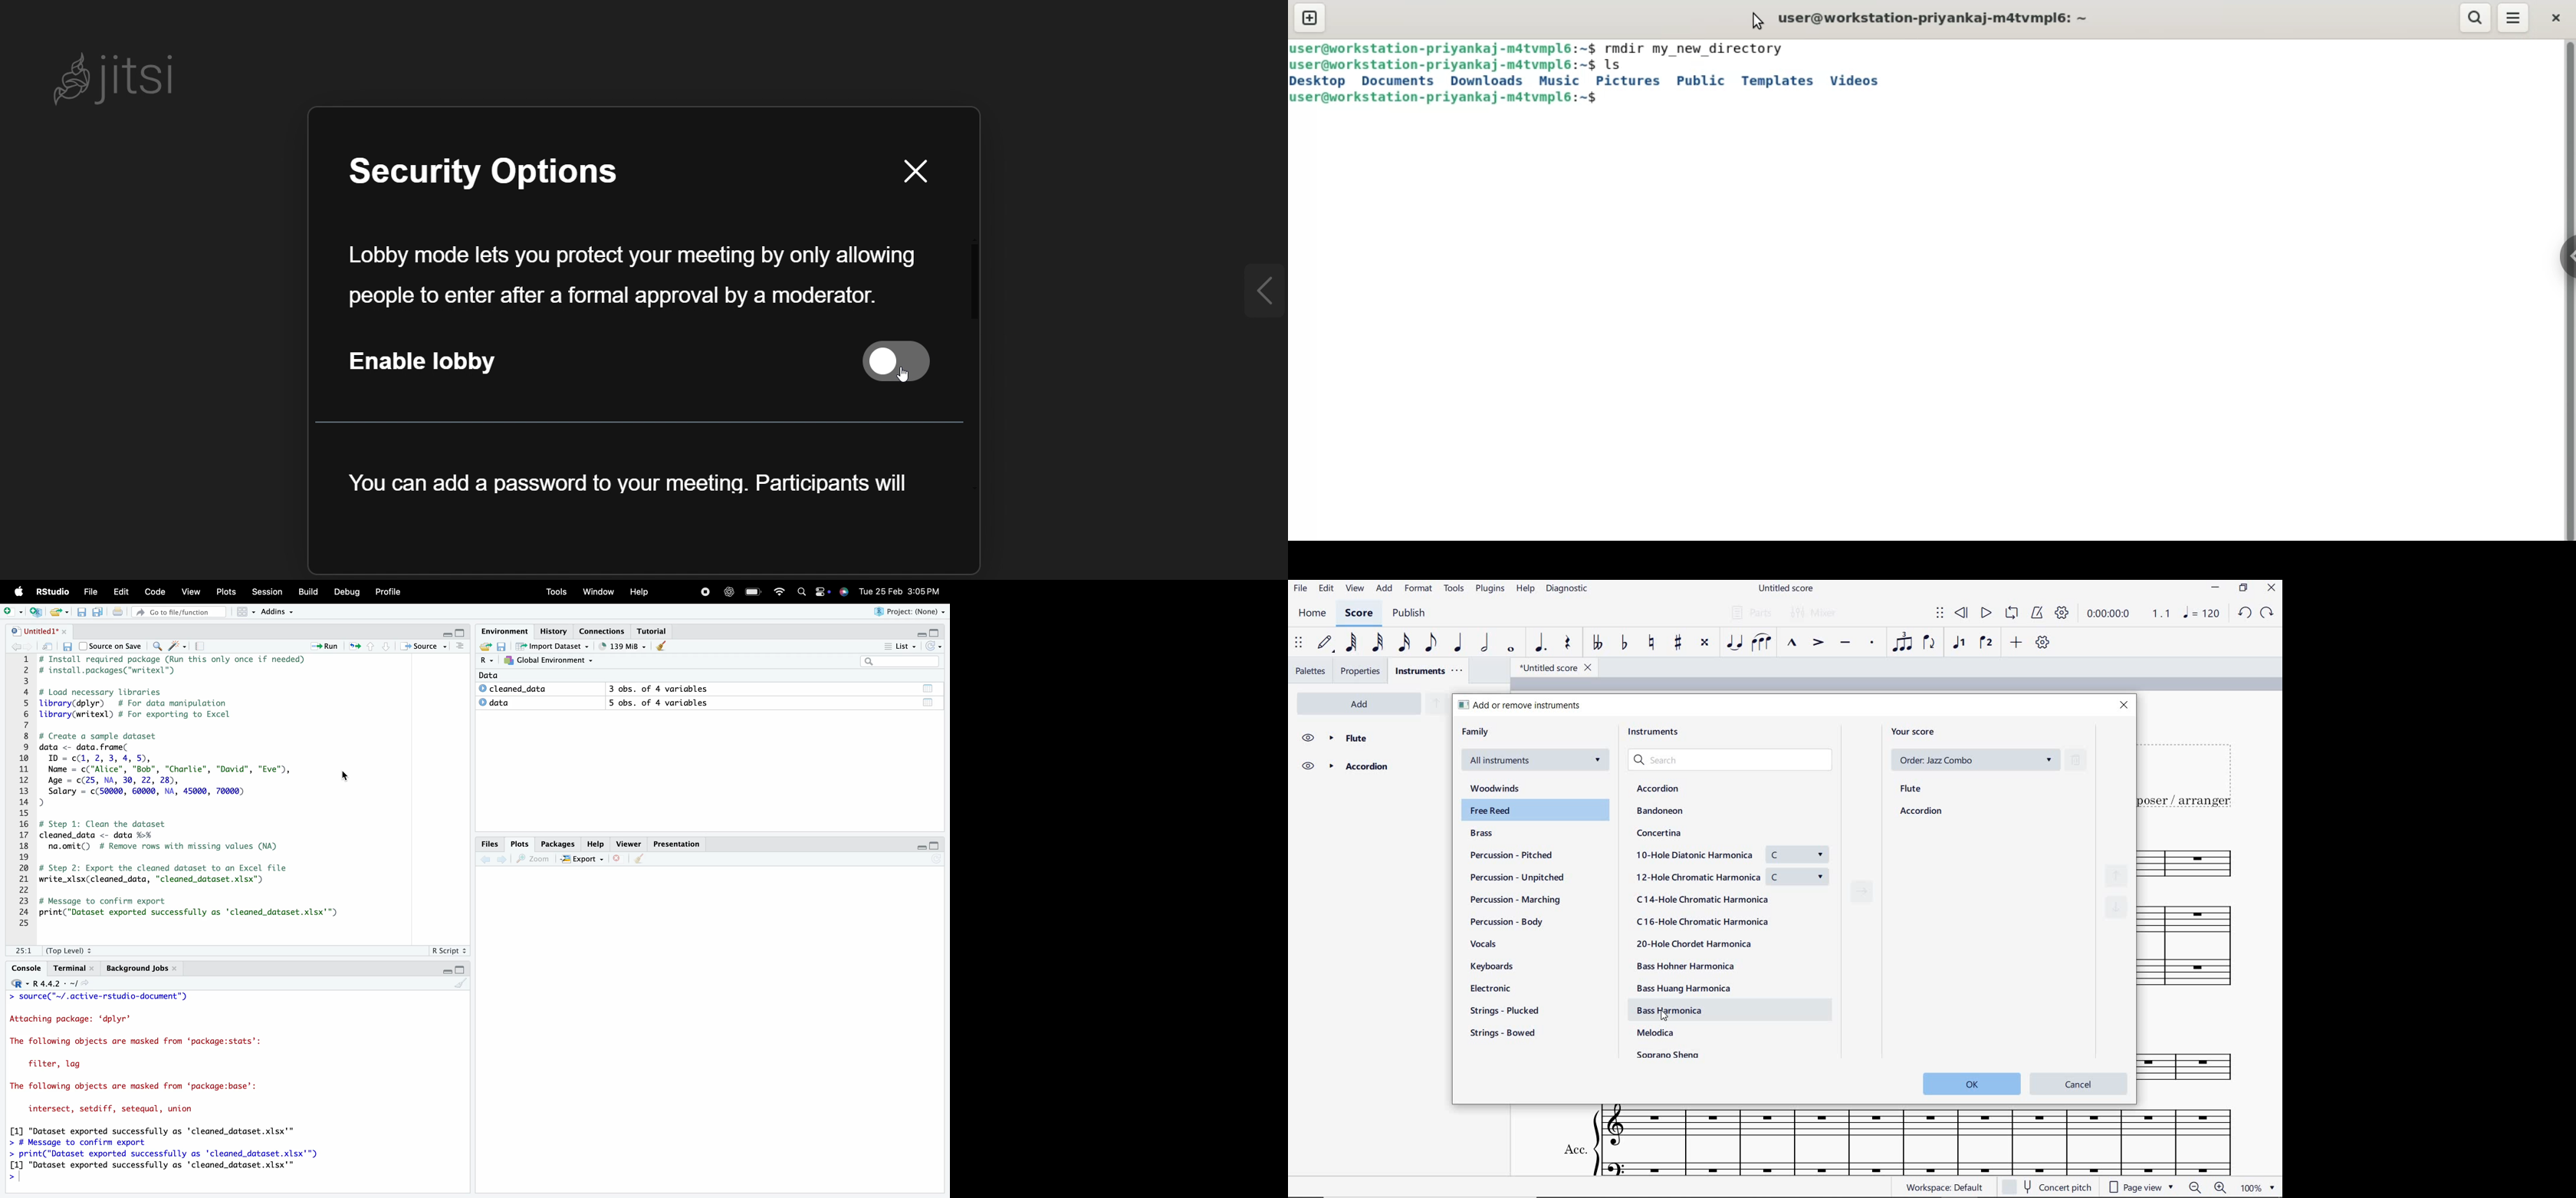  What do you see at coordinates (1661, 812) in the screenshot?
I see `Bandoneon` at bounding box center [1661, 812].